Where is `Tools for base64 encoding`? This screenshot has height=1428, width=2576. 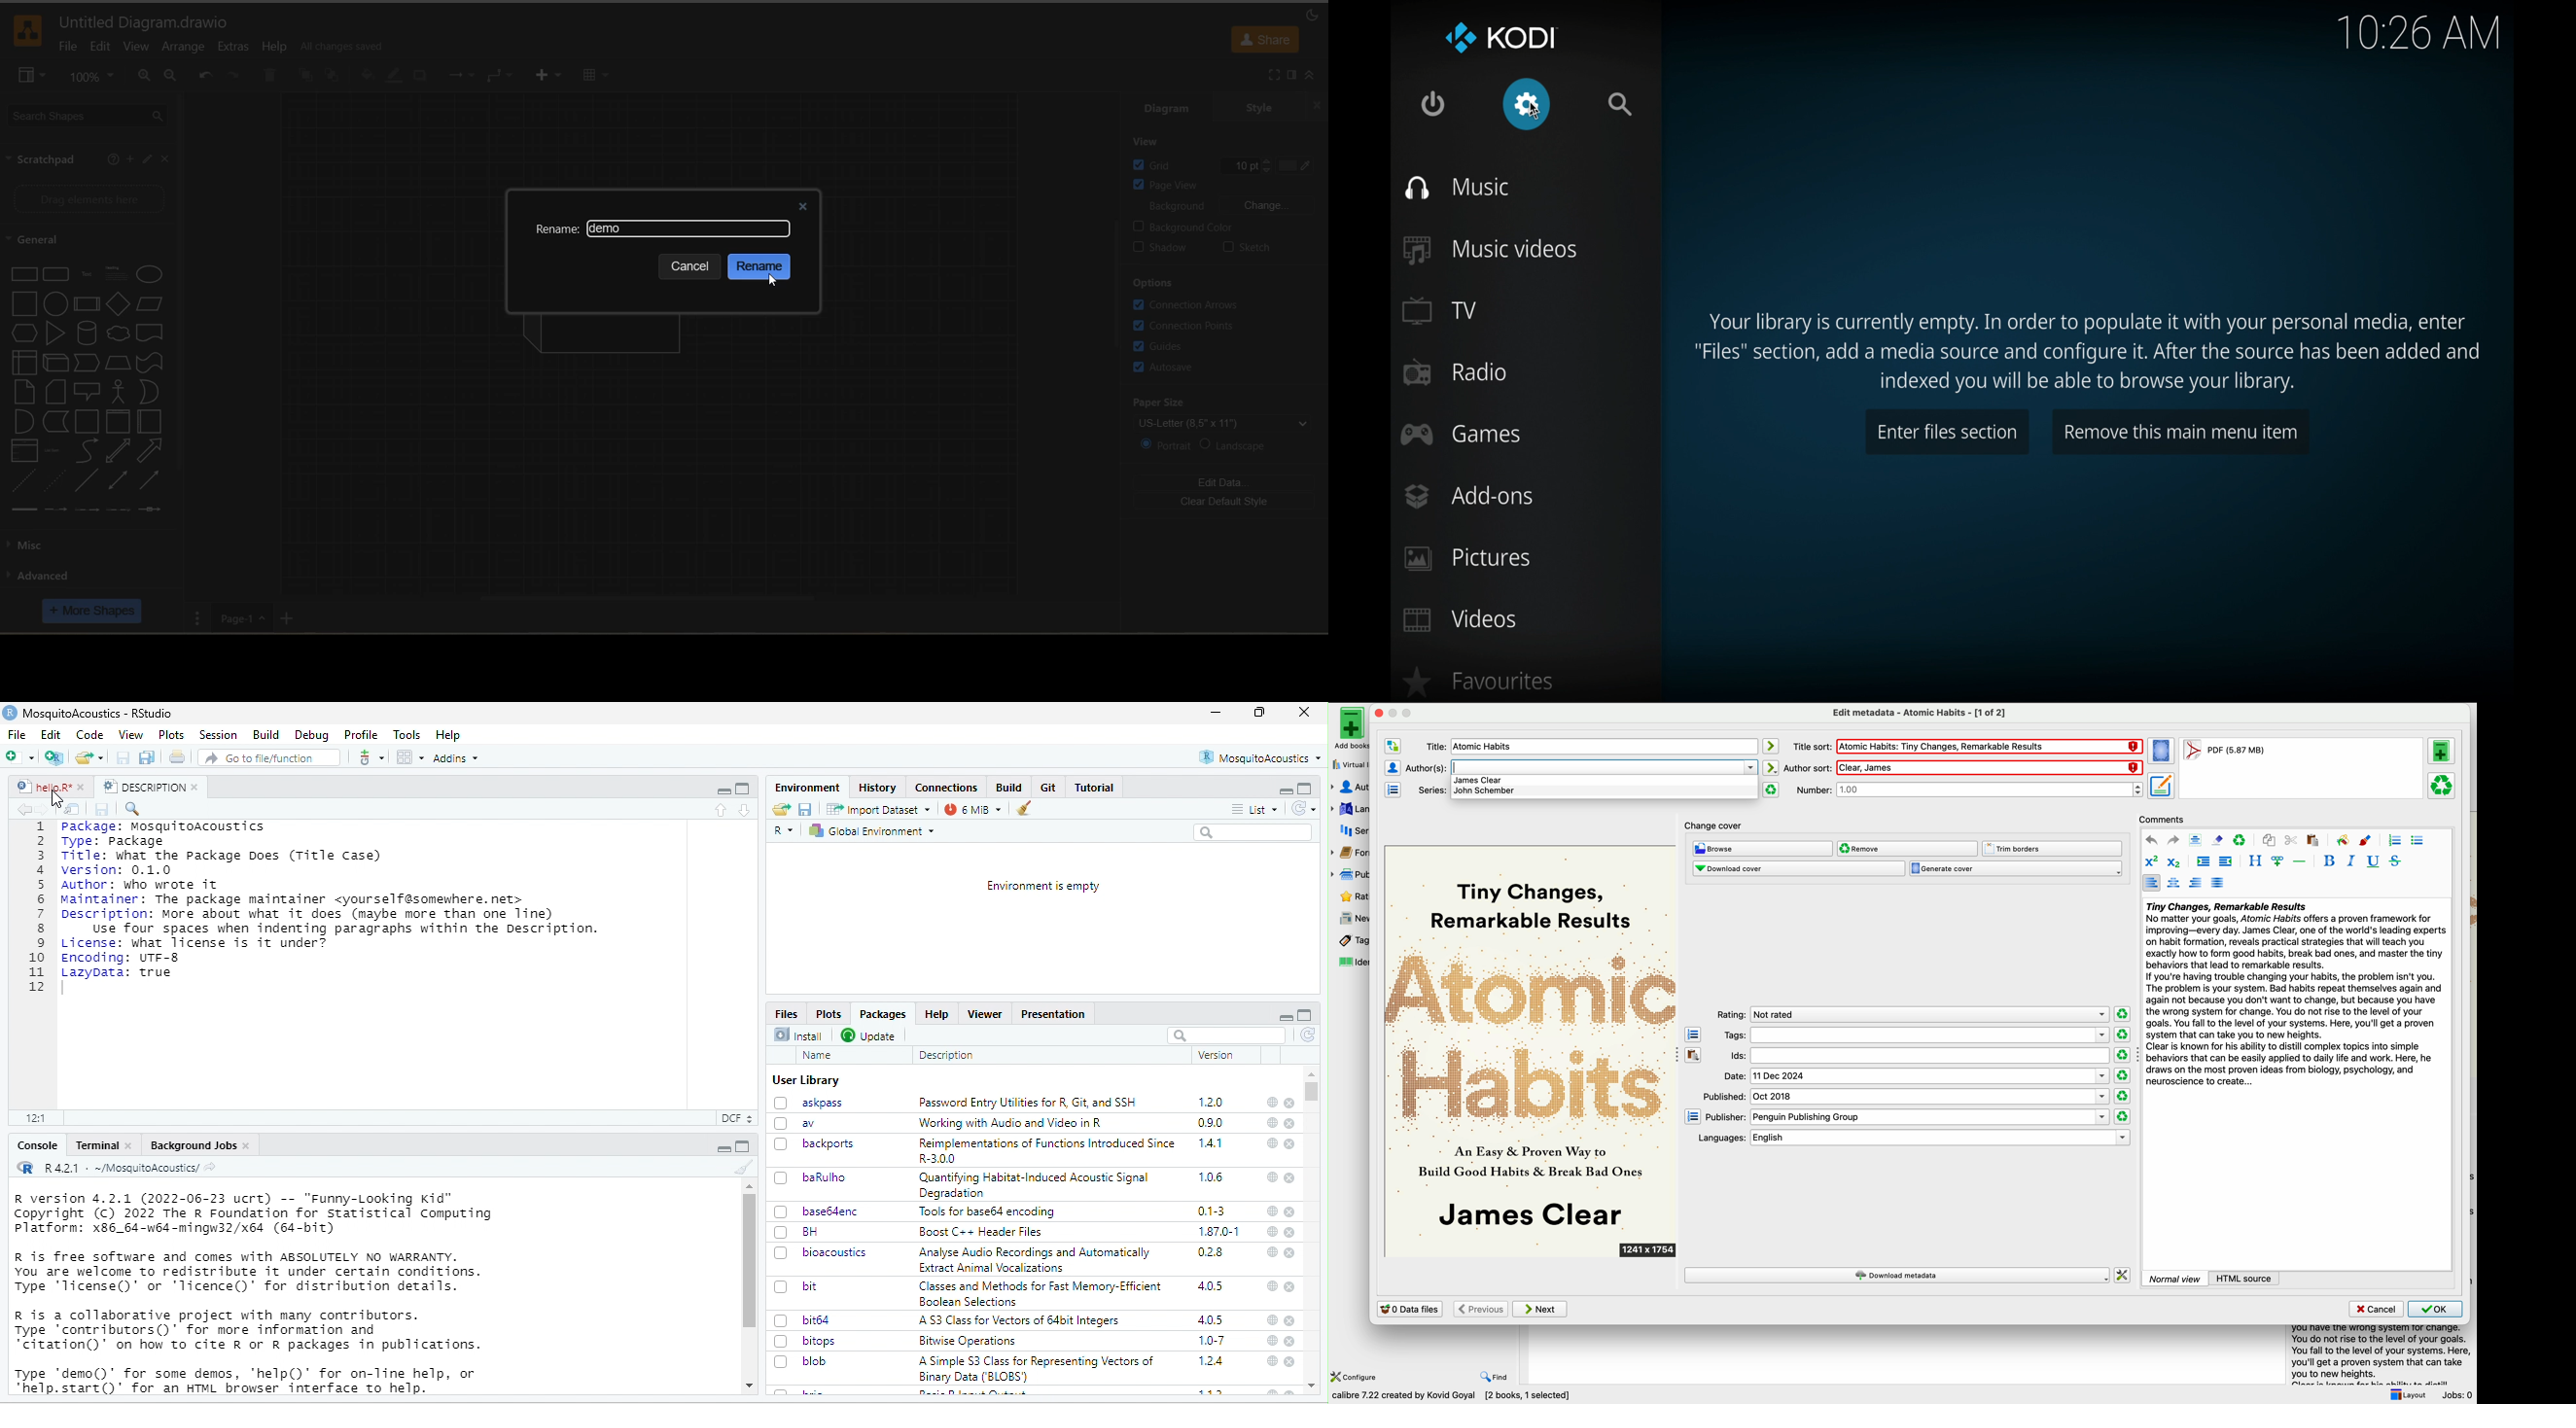
Tools for base64 encoding is located at coordinates (991, 1212).